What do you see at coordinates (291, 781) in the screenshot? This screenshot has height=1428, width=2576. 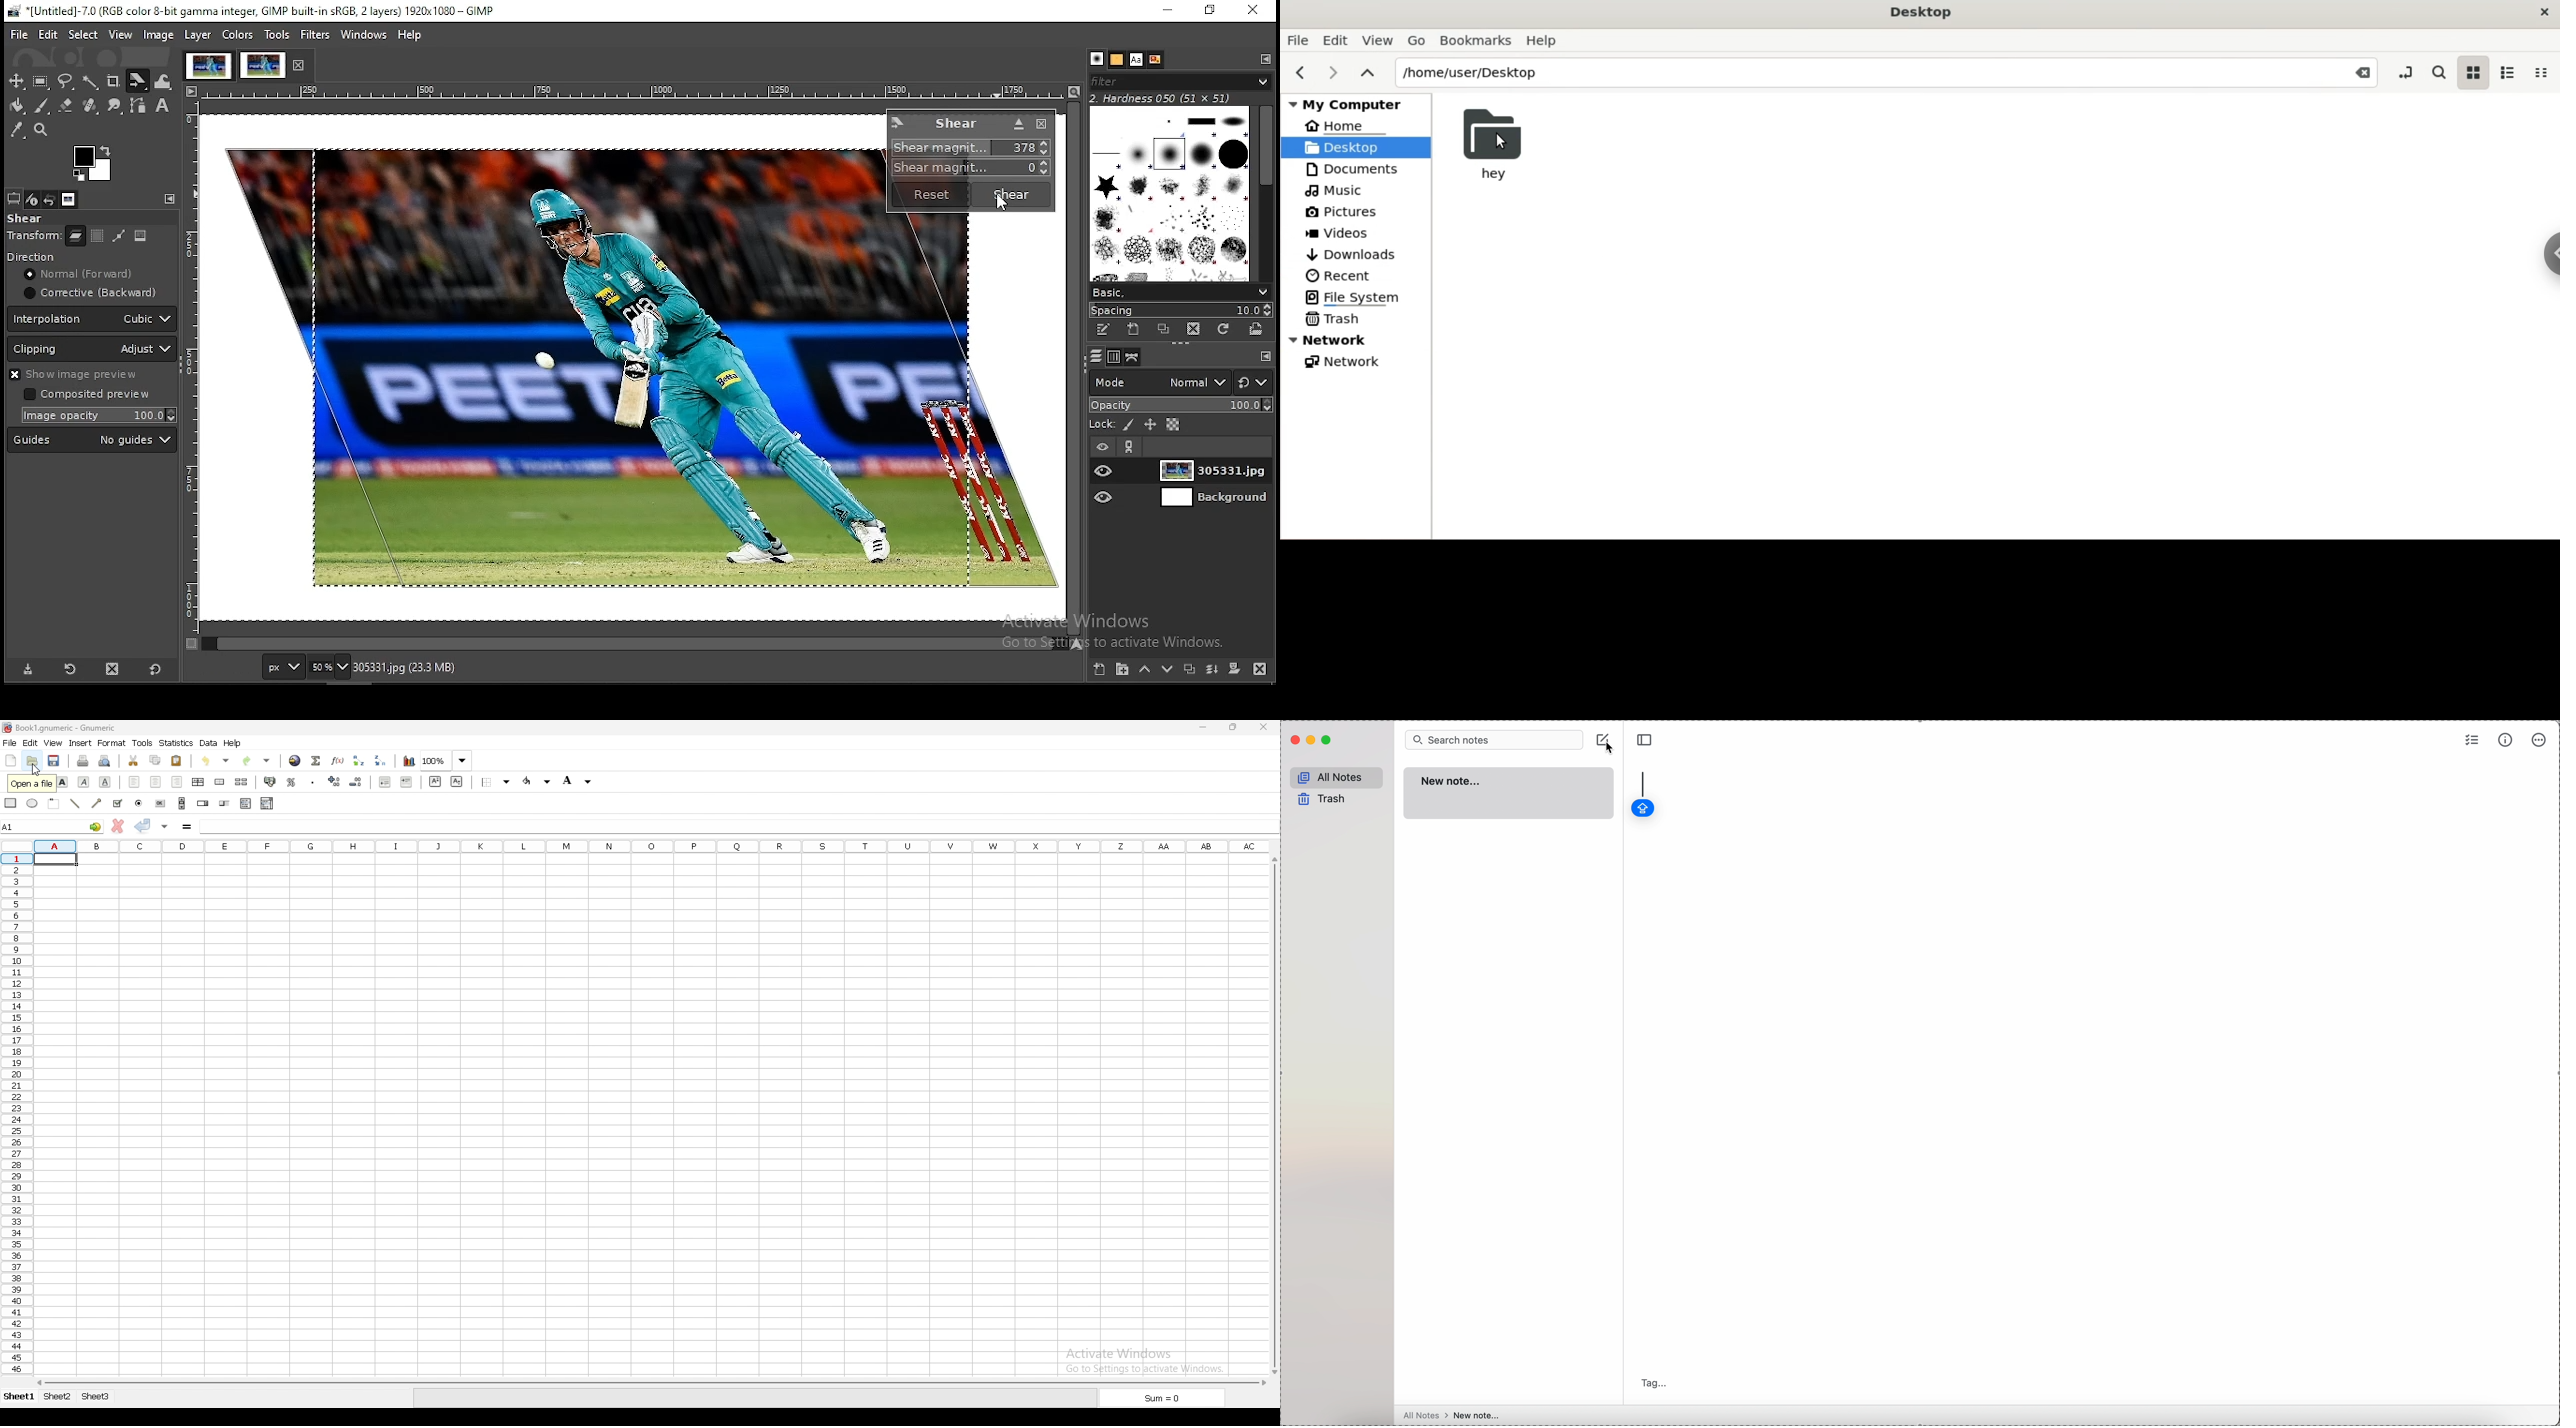 I see `percentage` at bounding box center [291, 781].